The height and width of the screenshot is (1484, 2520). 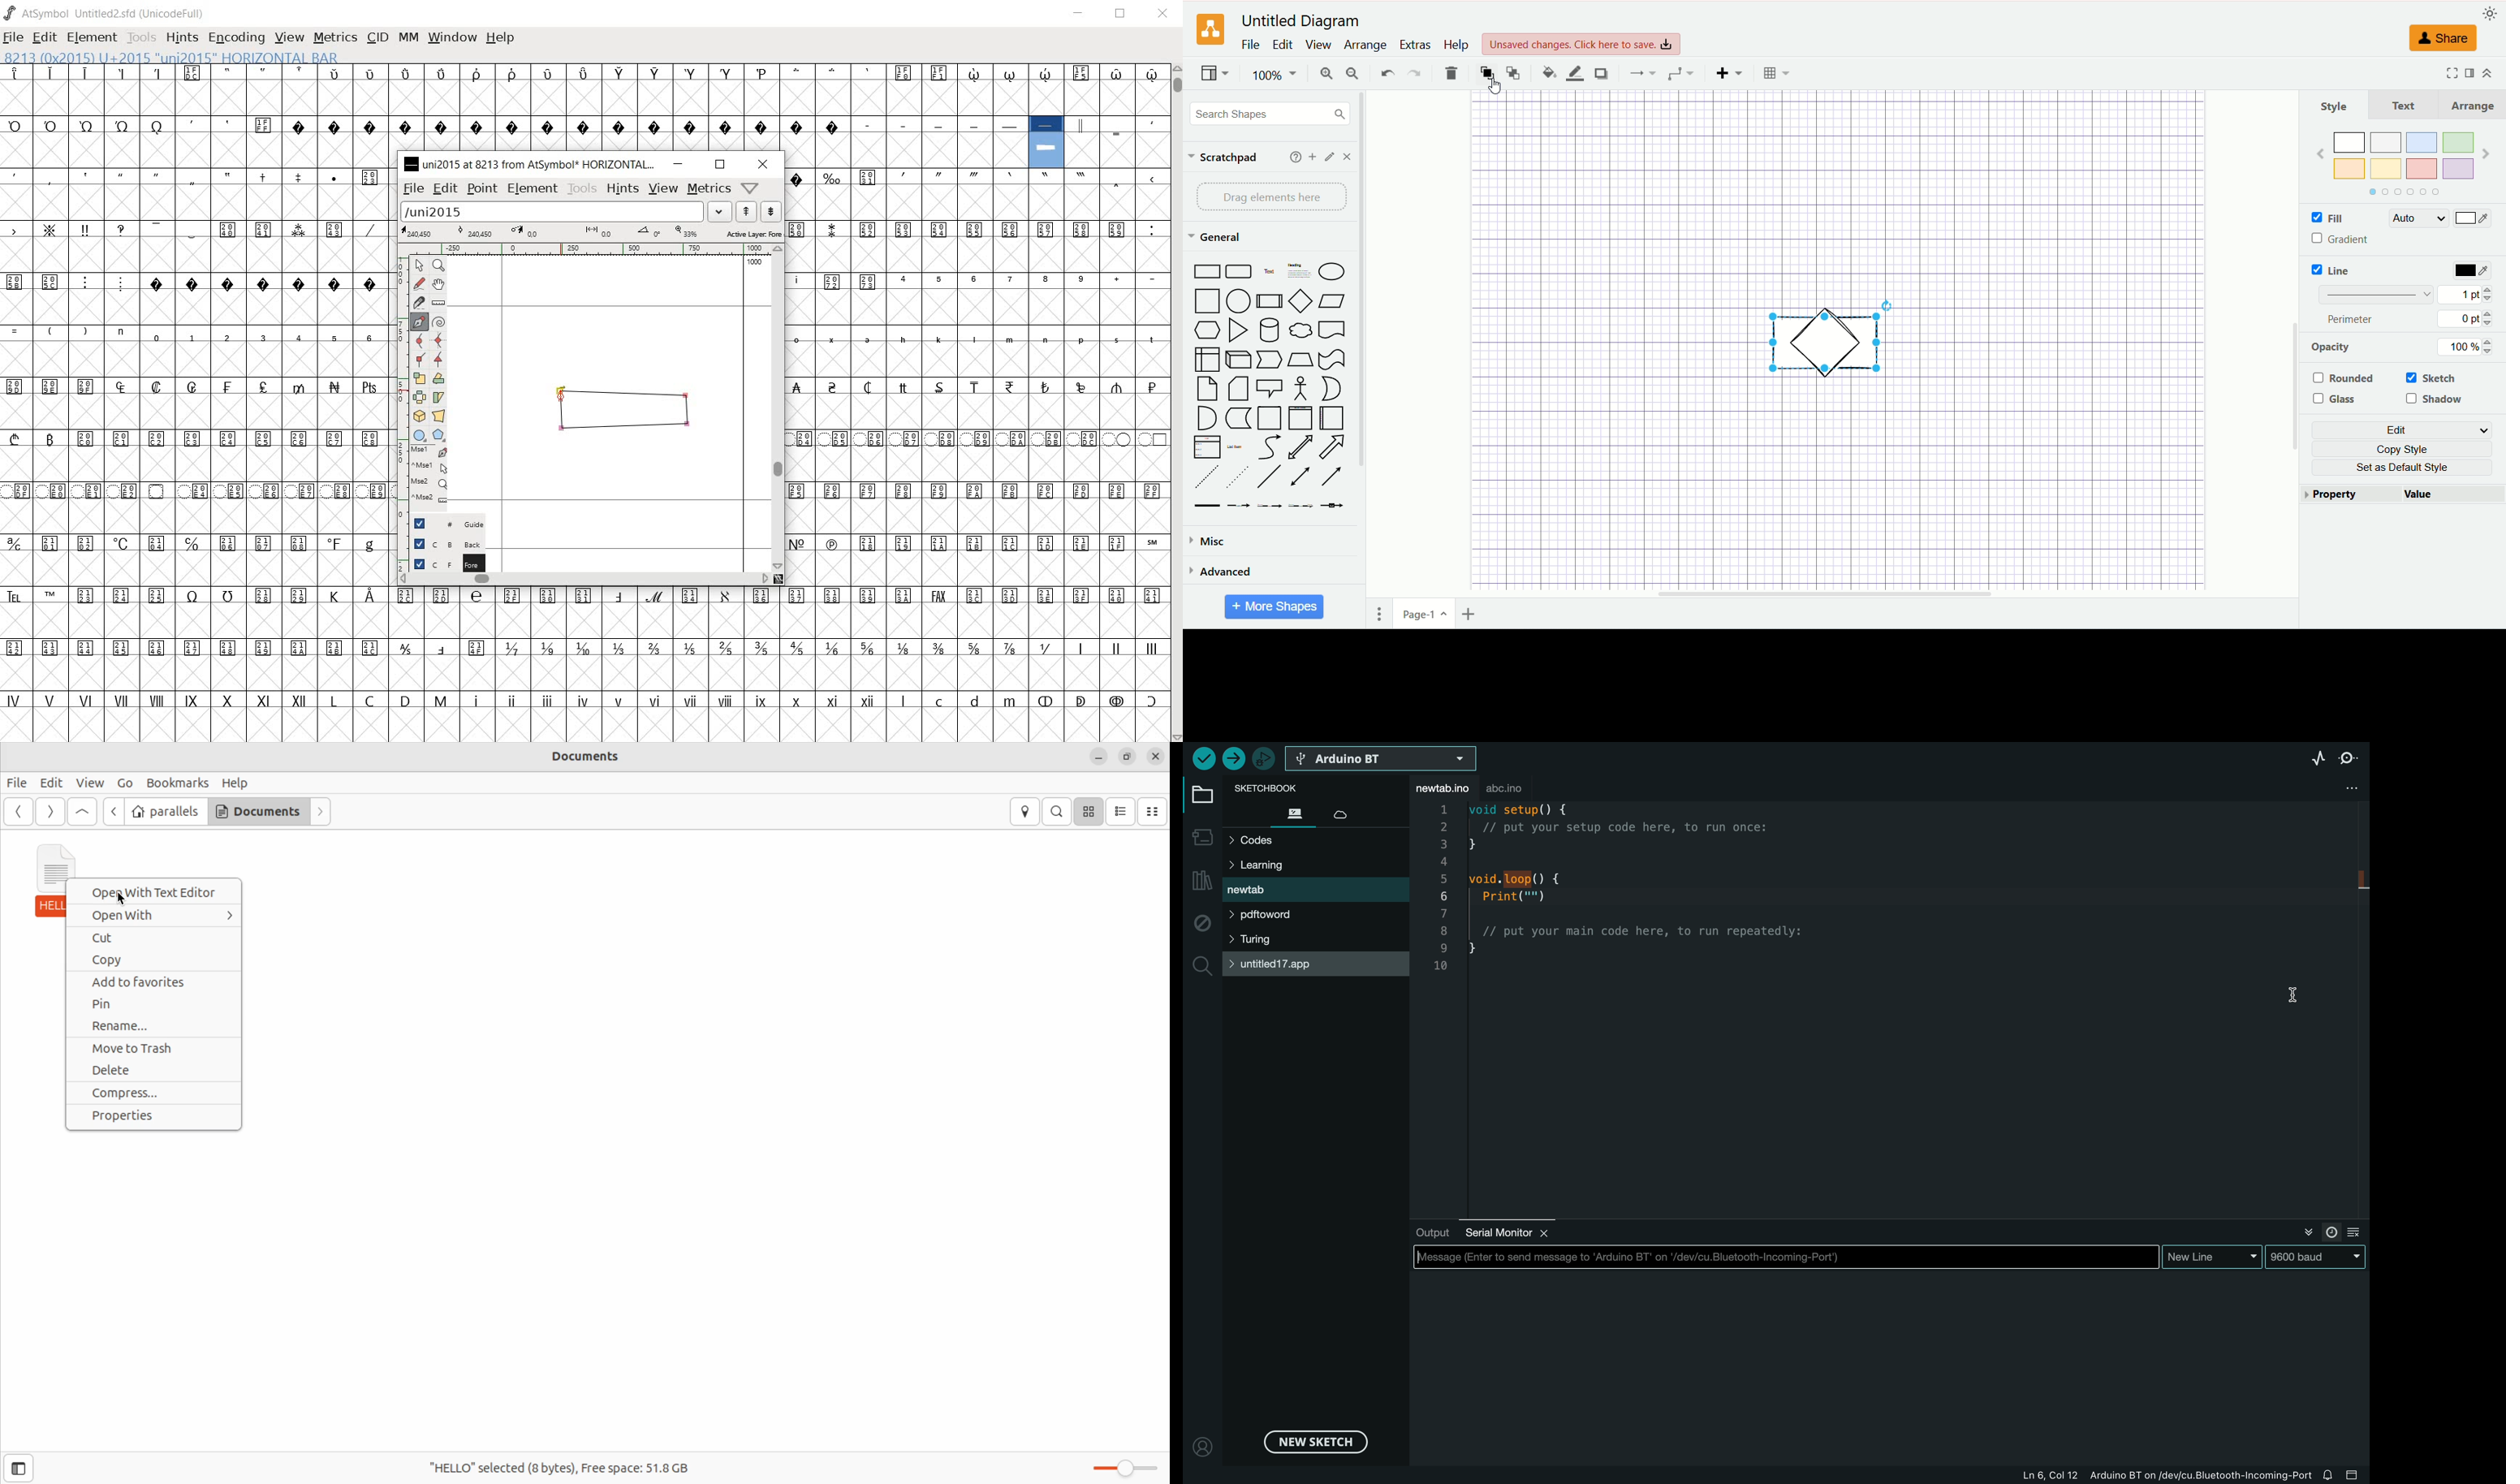 What do you see at coordinates (2467, 73) in the screenshot?
I see `format` at bounding box center [2467, 73].